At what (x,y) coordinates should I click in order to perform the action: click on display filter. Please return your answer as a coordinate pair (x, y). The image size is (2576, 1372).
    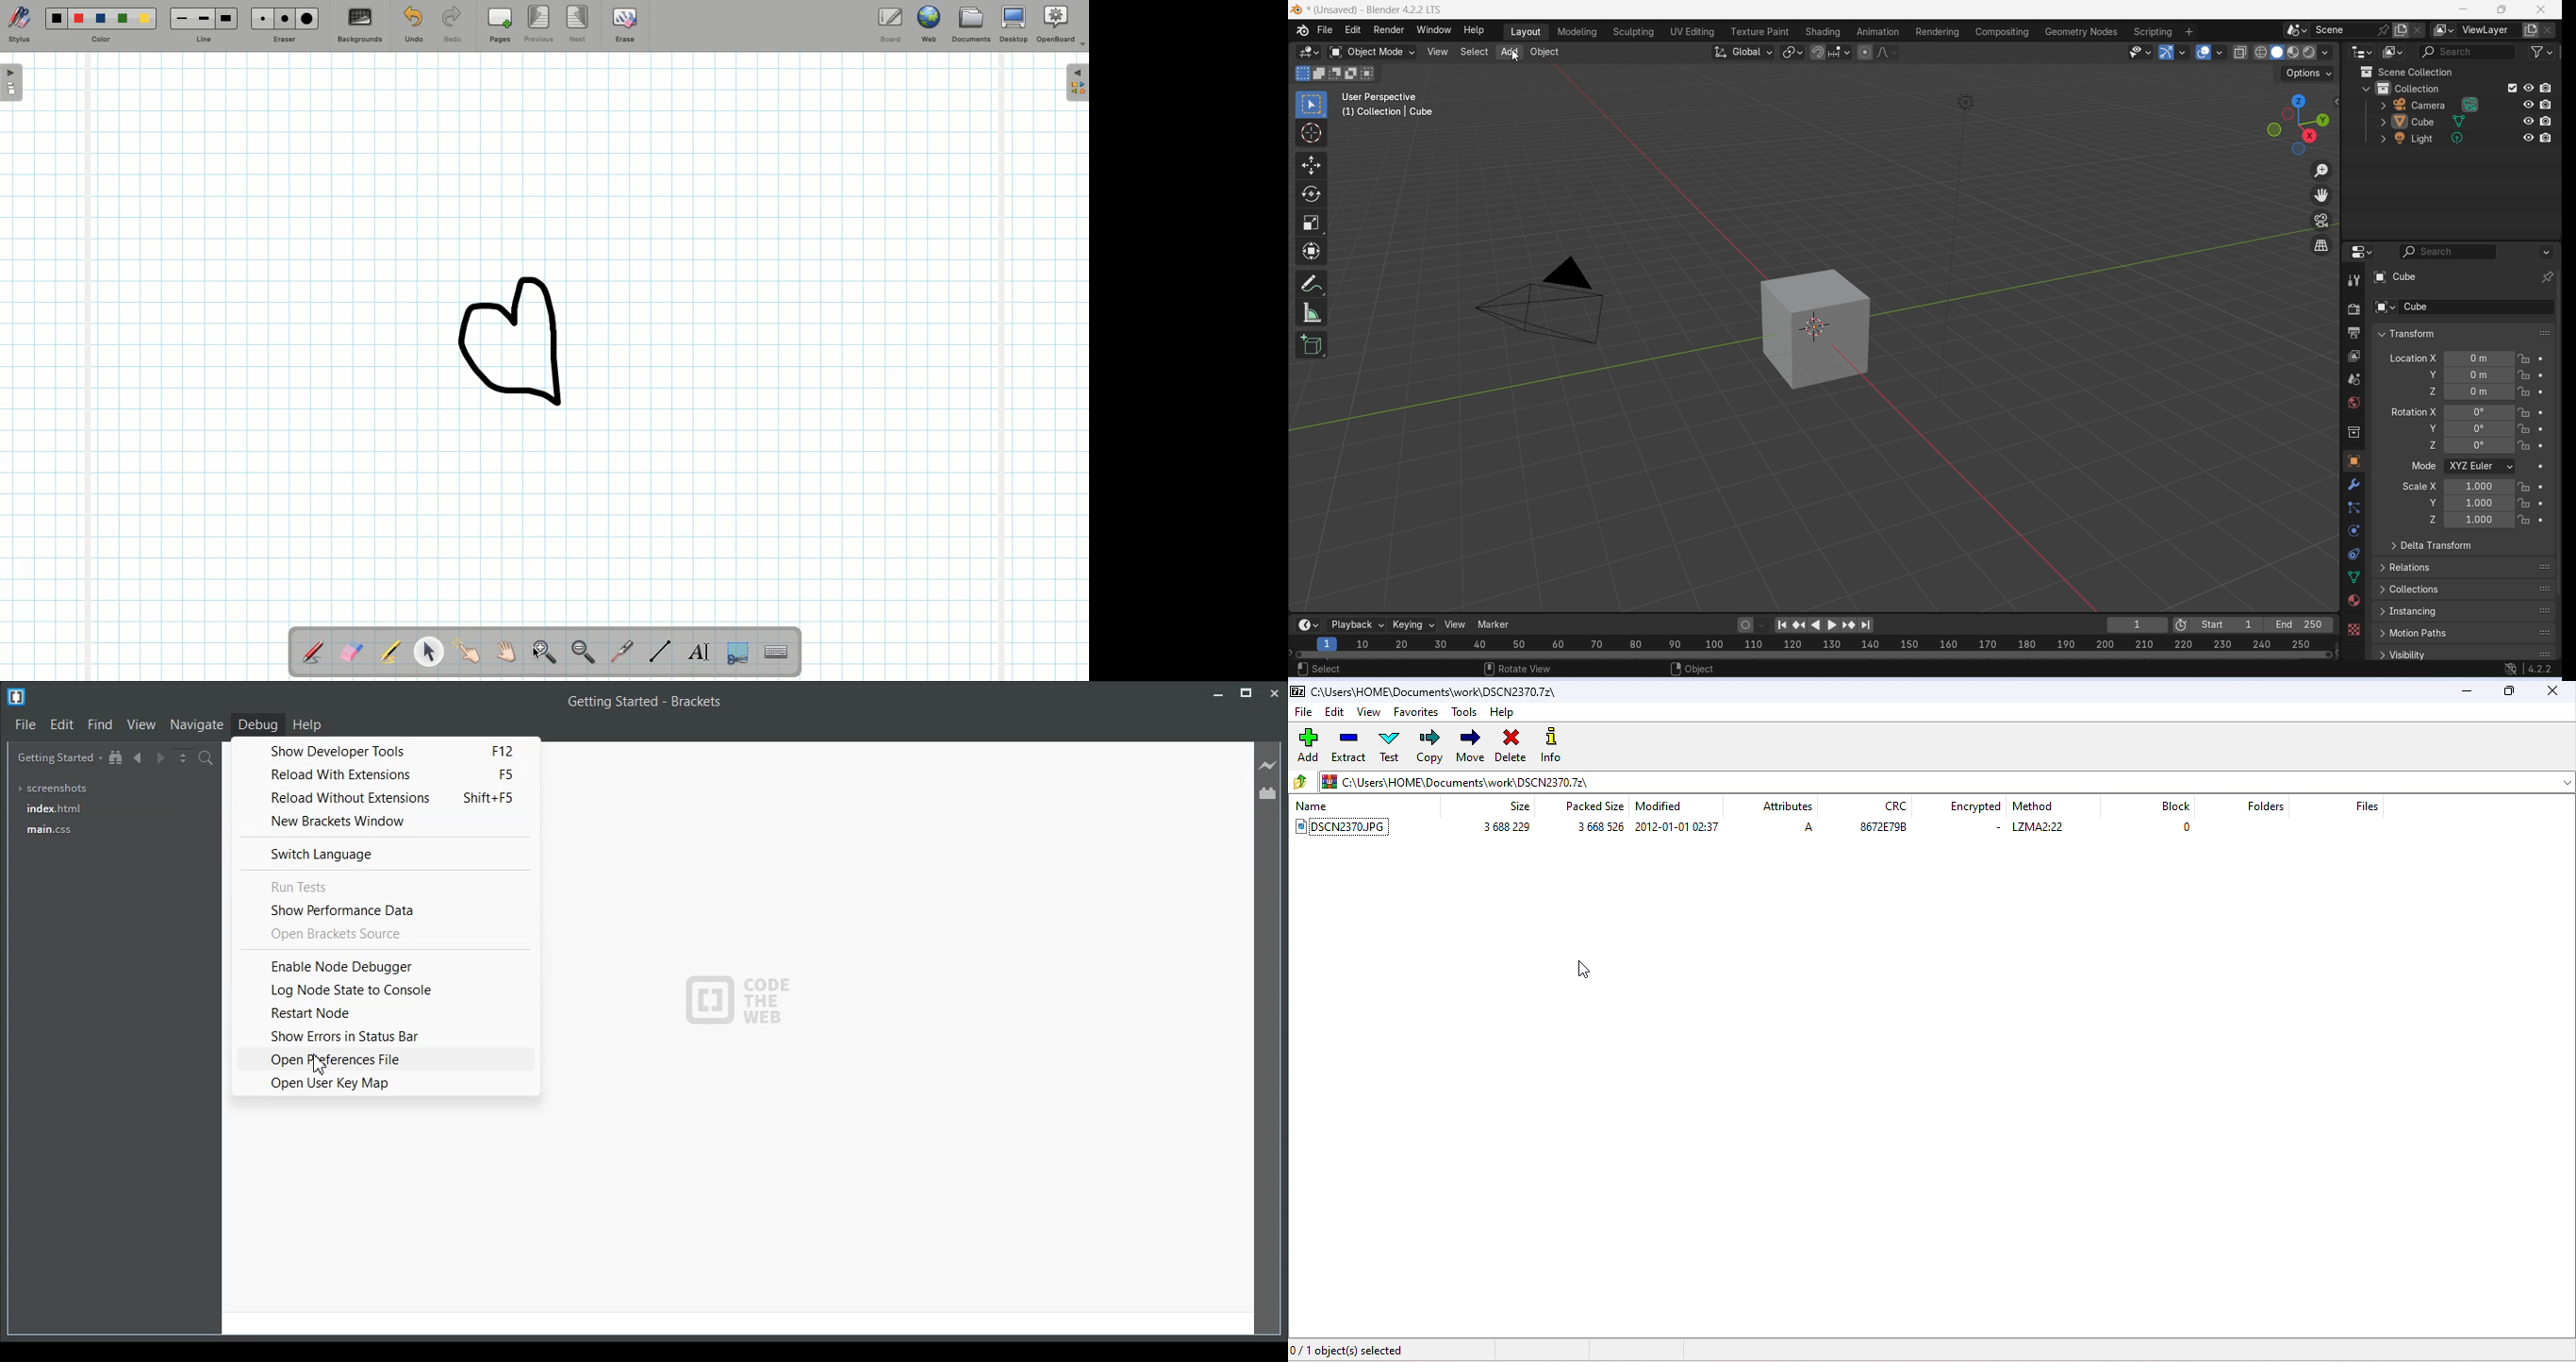
    Looking at the image, I should click on (2466, 52).